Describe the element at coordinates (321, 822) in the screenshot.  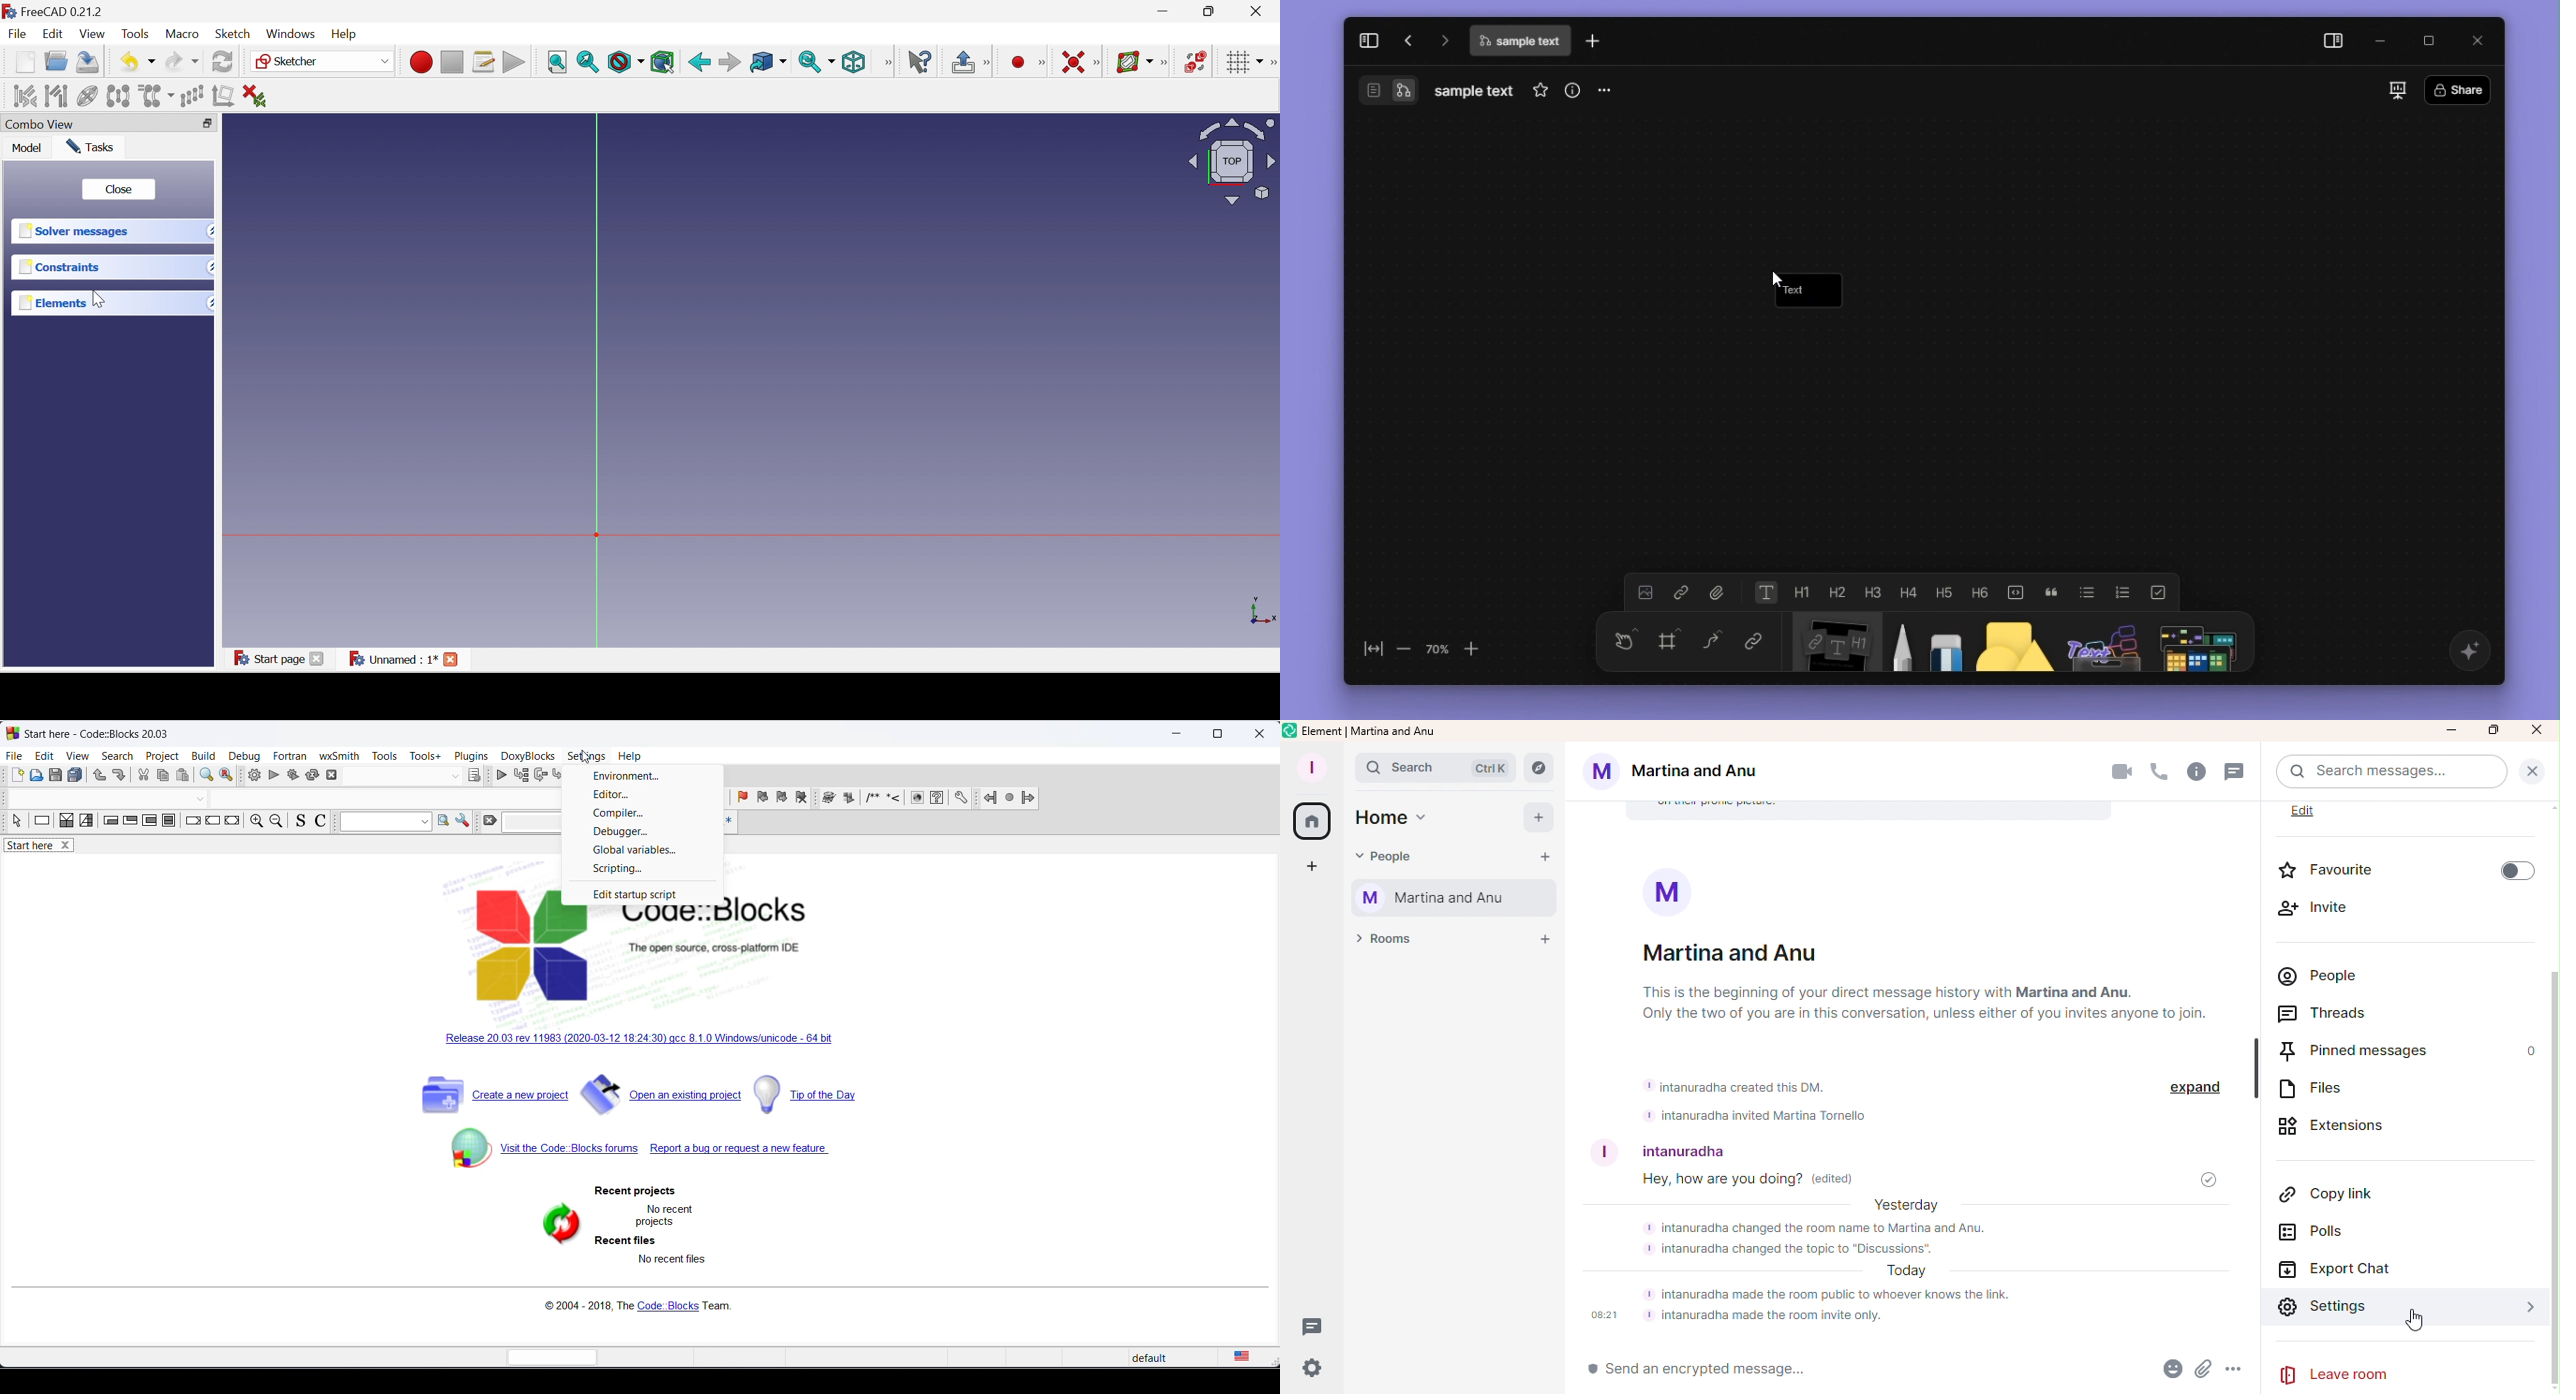
I see `toggle comments` at that location.